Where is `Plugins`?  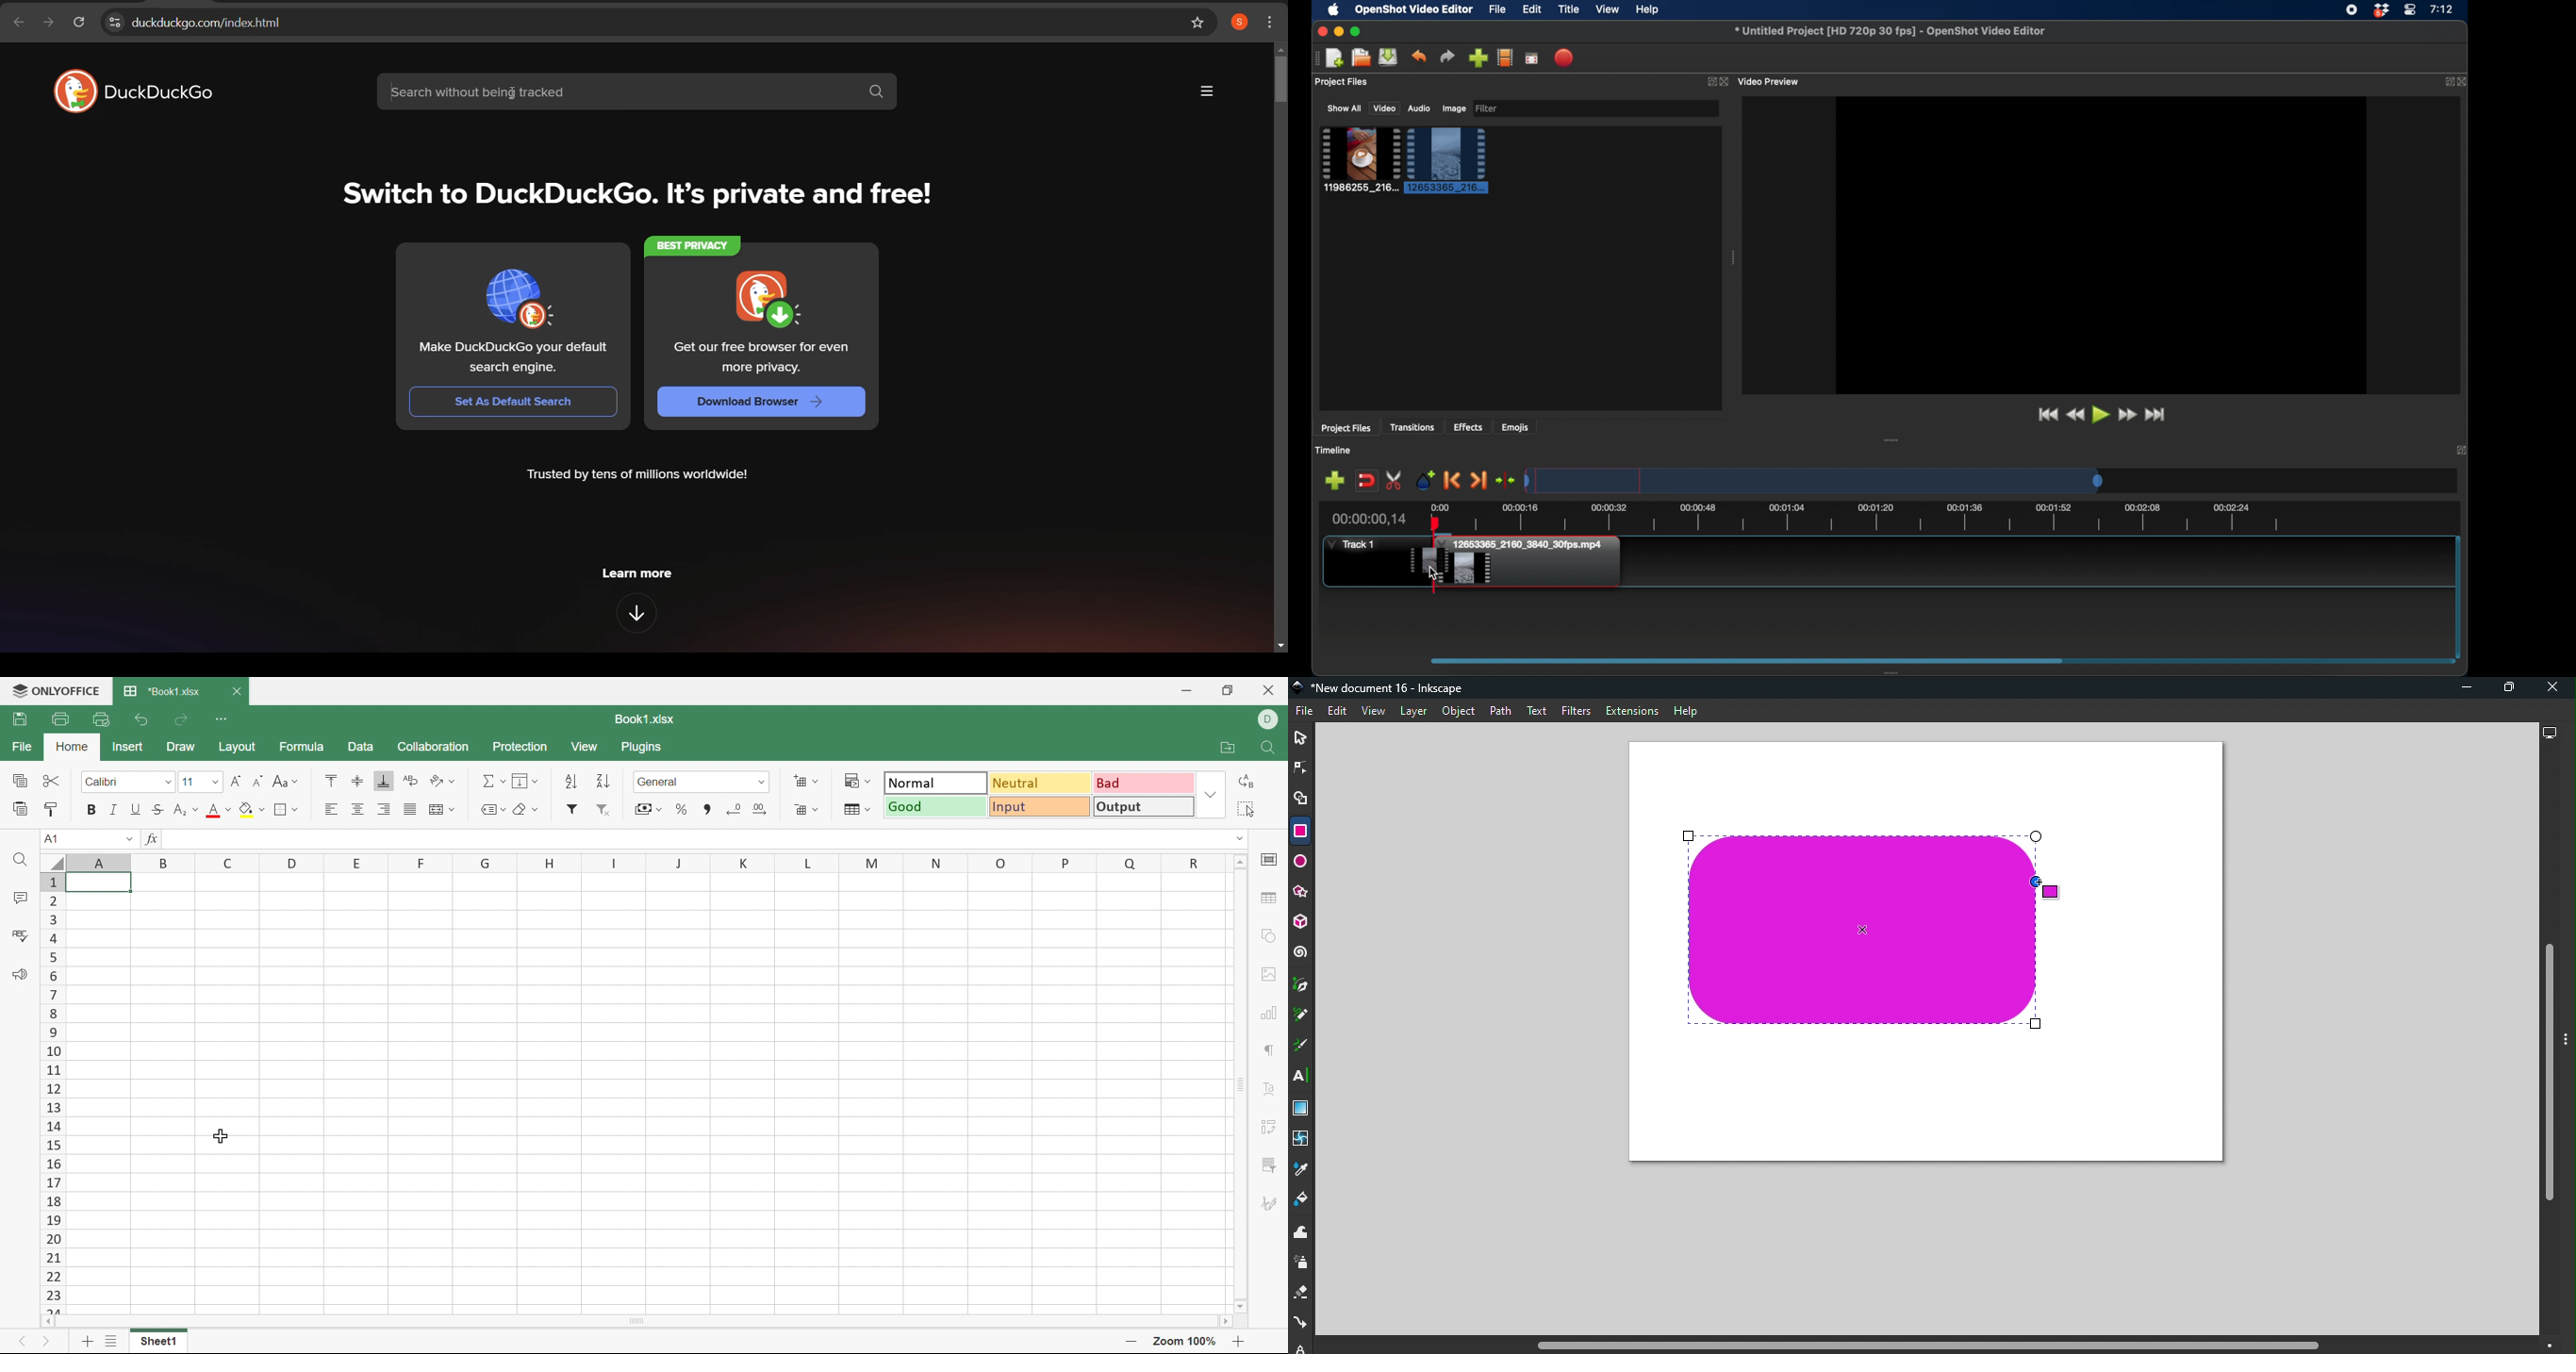 Plugins is located at coordinates (642, 748).